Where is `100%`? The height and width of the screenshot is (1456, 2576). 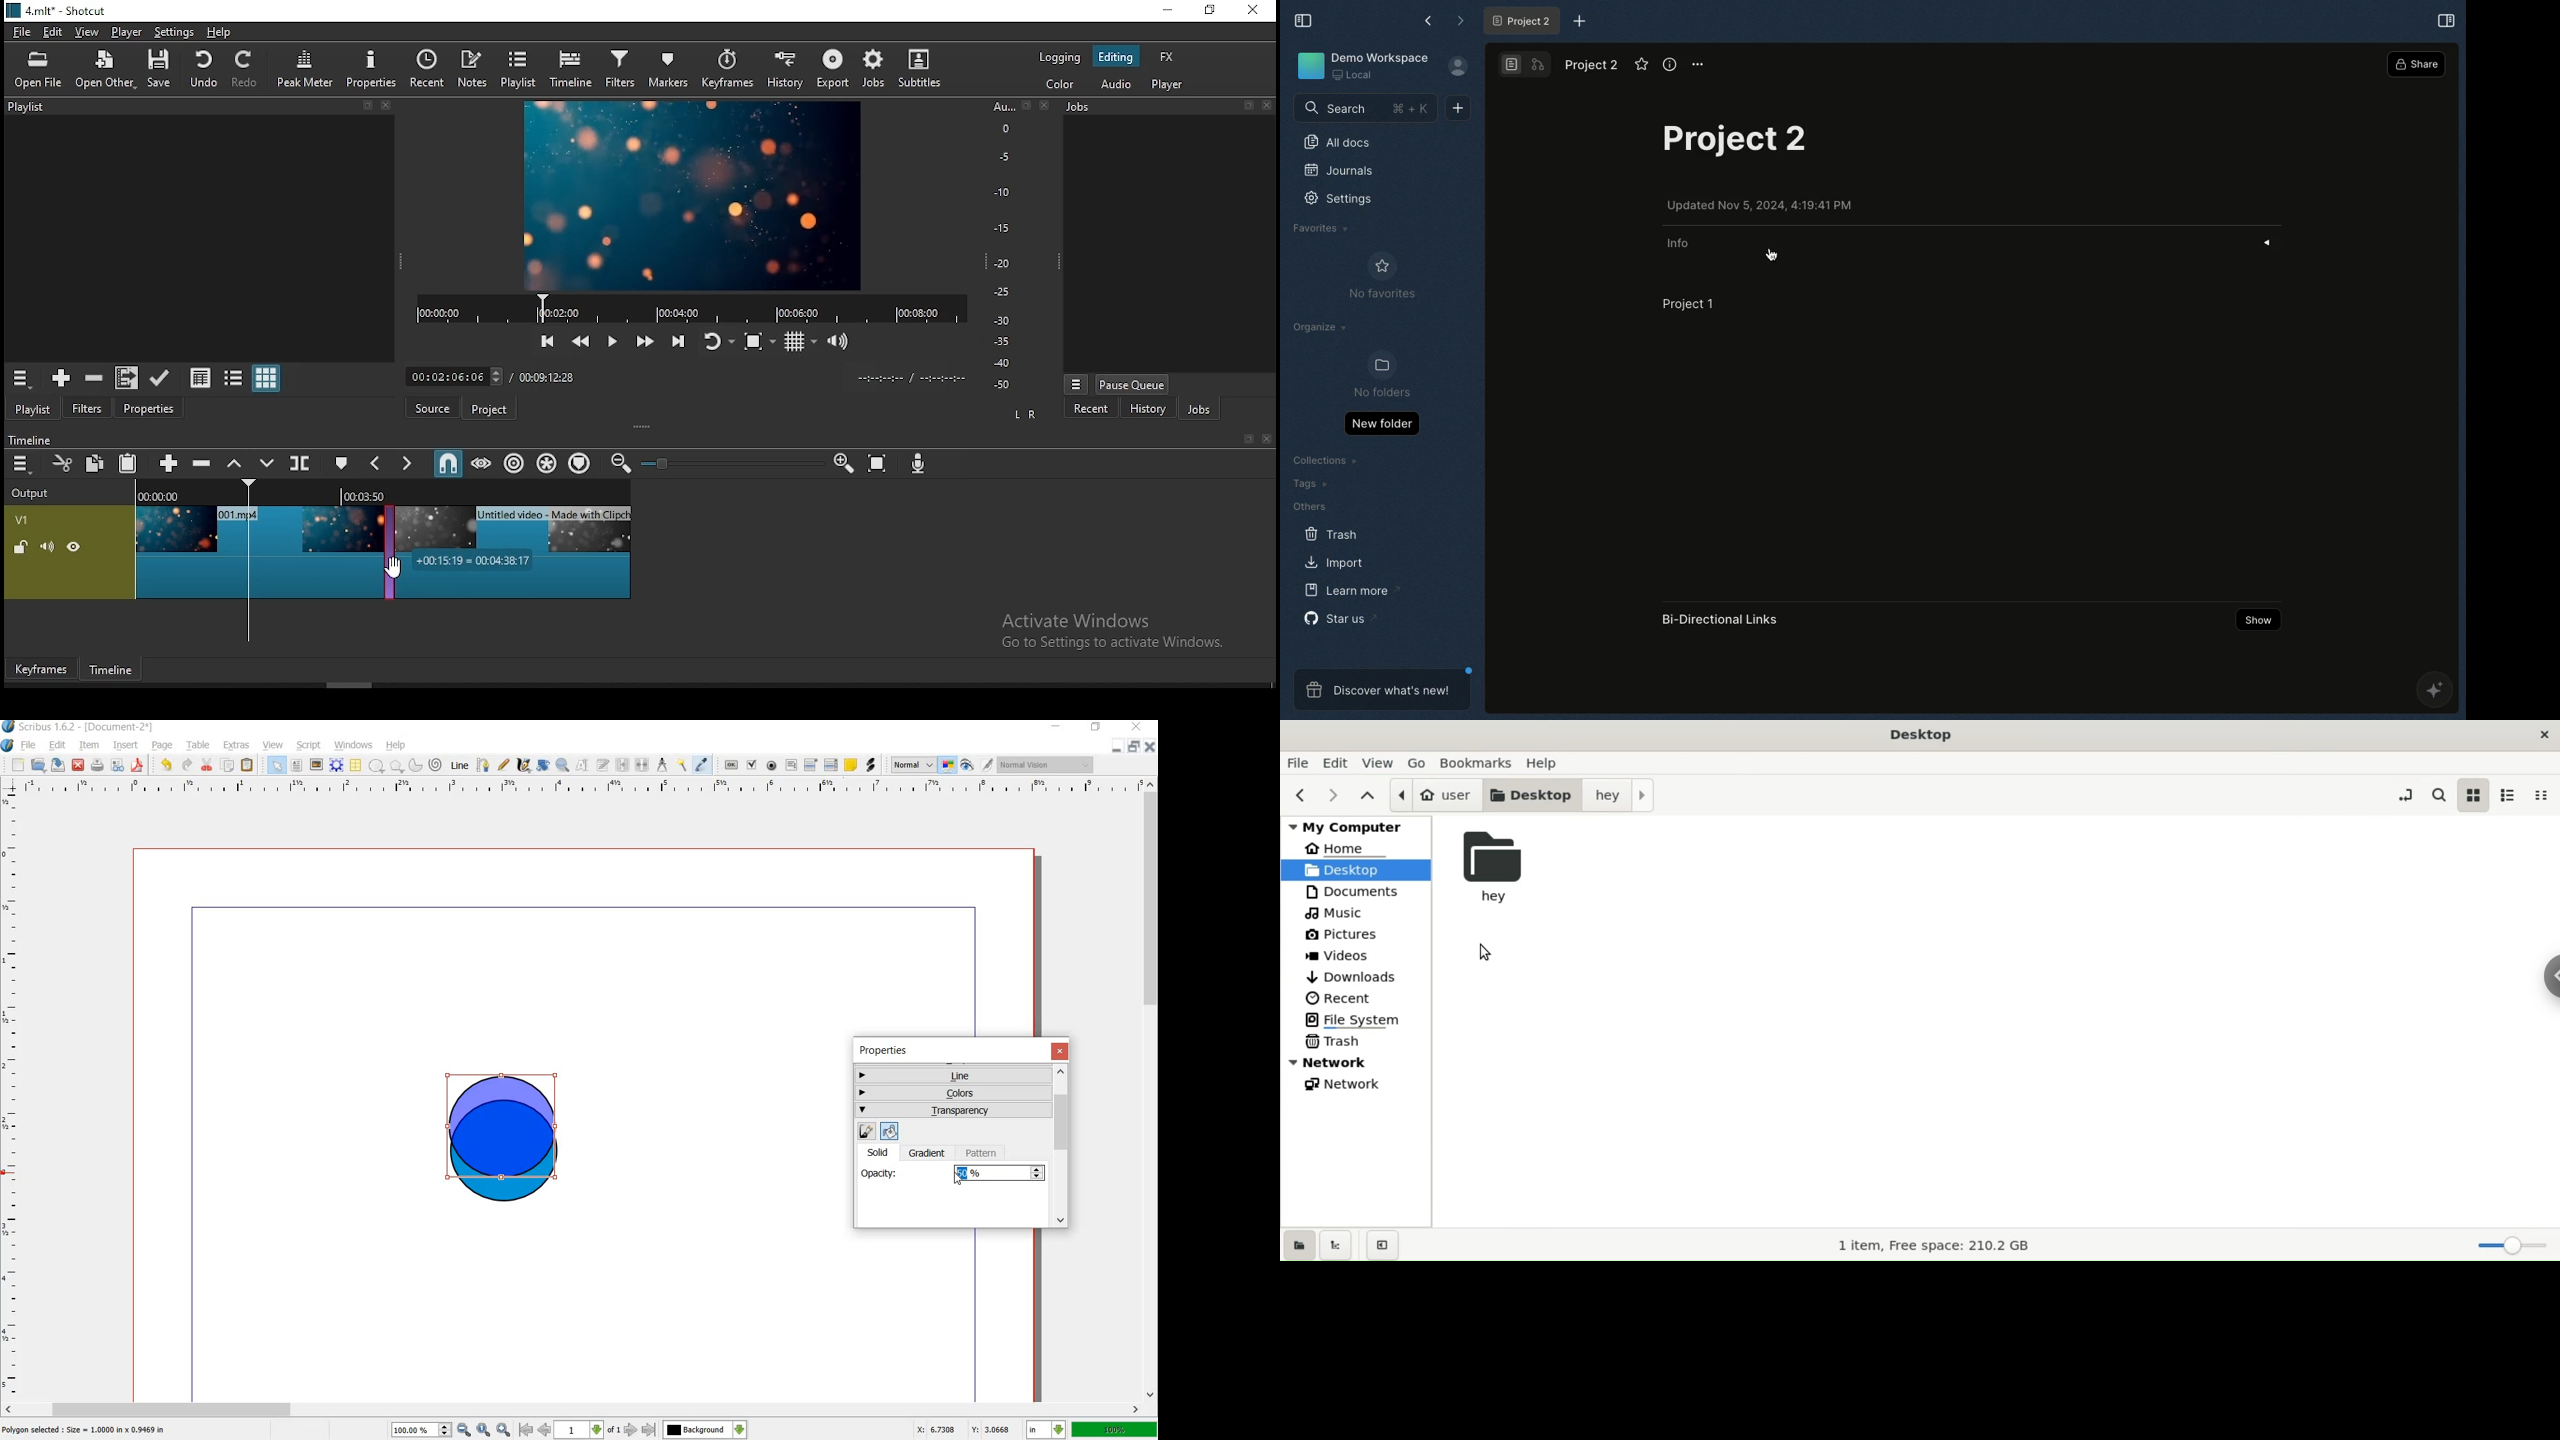 100% is located at coordinates (1116, 1431).